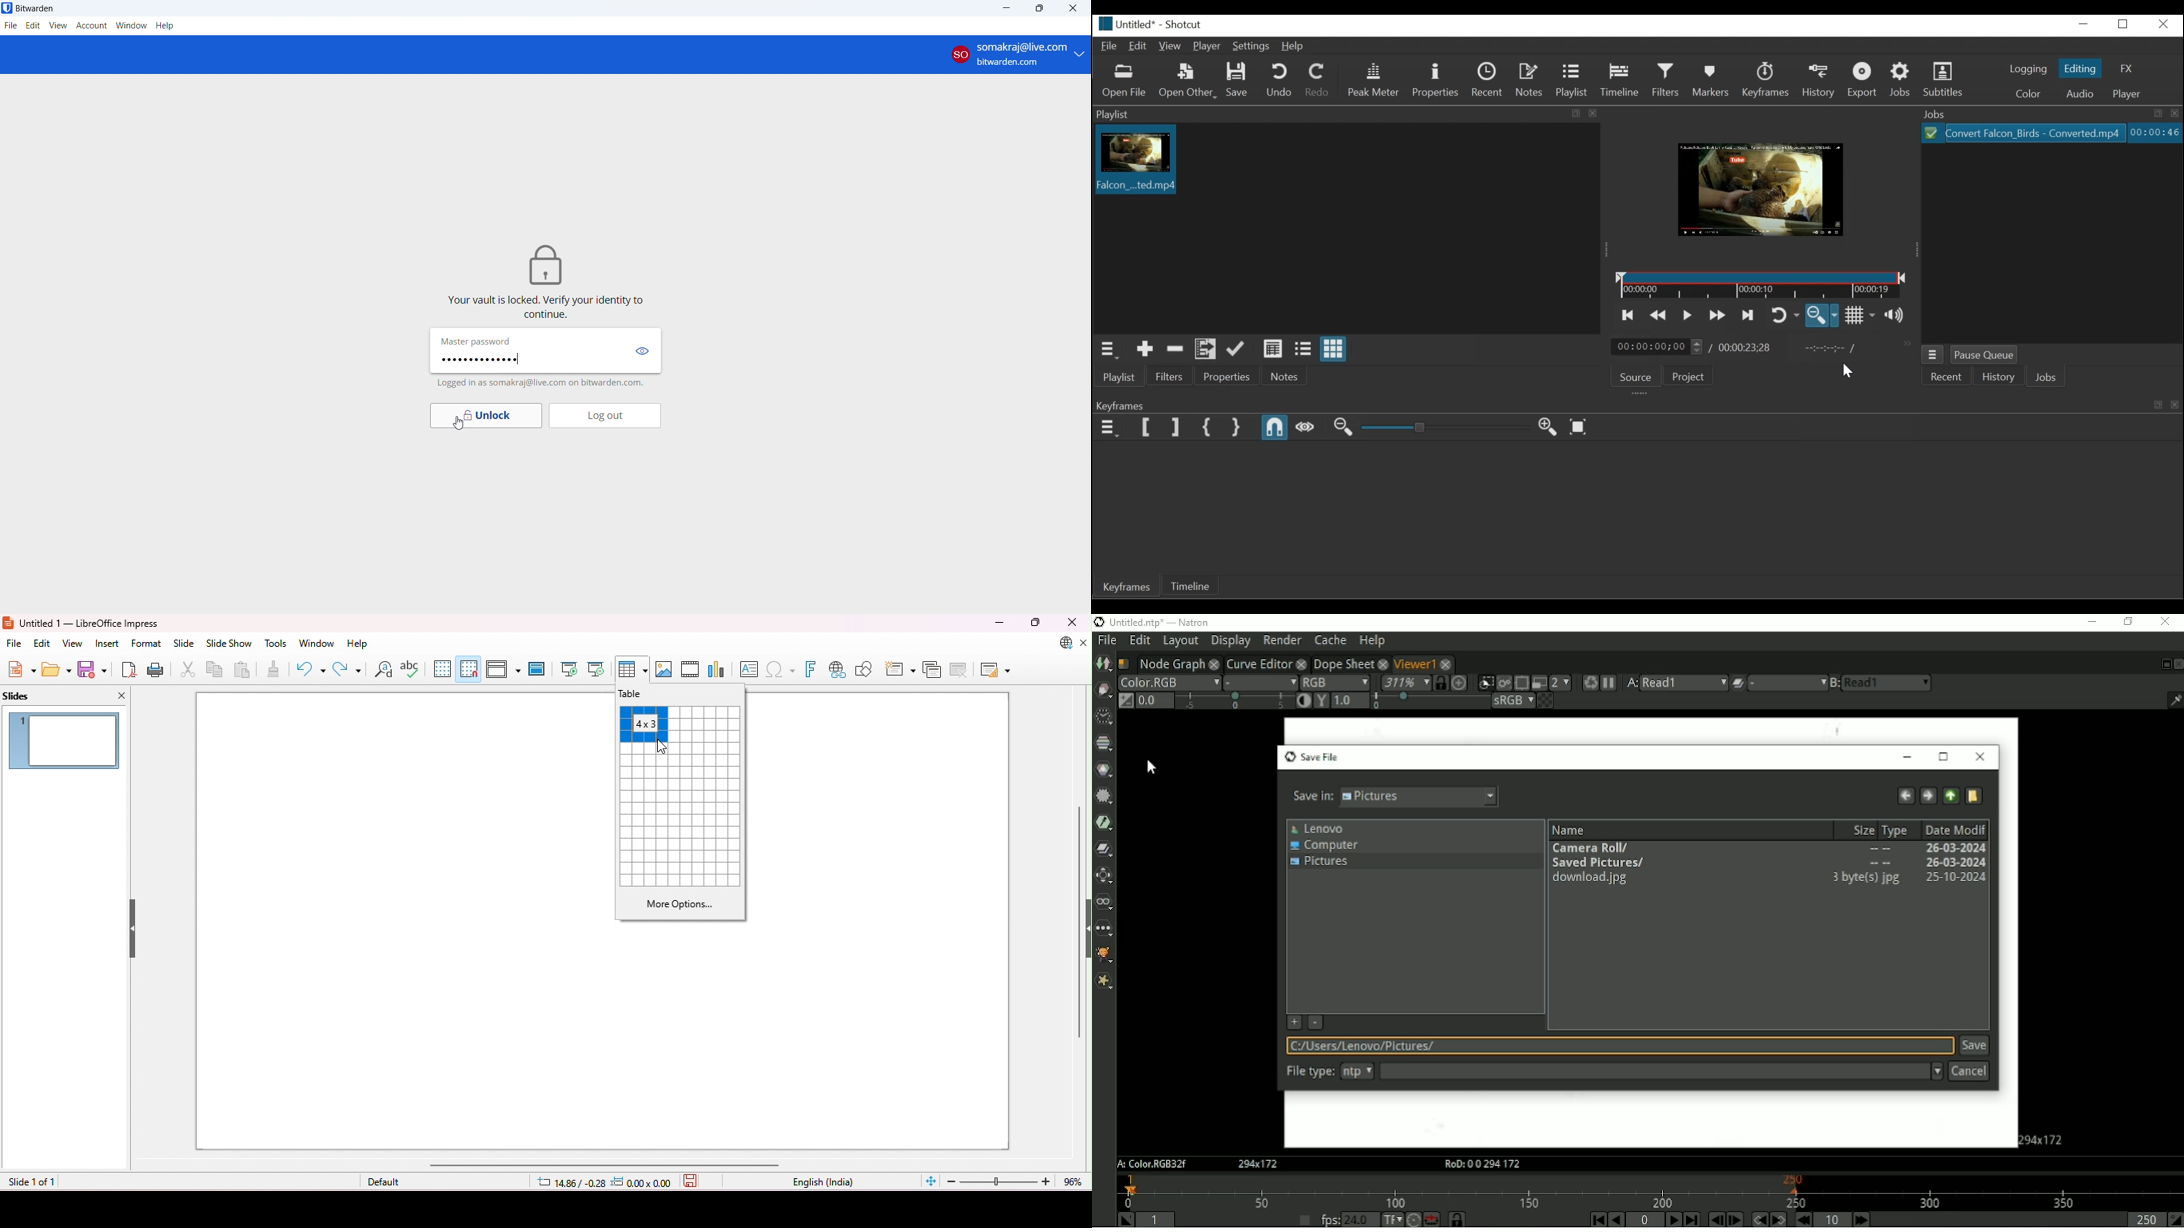 The image size is (2184, 1232). What do you see at coordinates (1743, 347) in the screenshot?
I see `Total Duration` at bounding box center [1743, 347].